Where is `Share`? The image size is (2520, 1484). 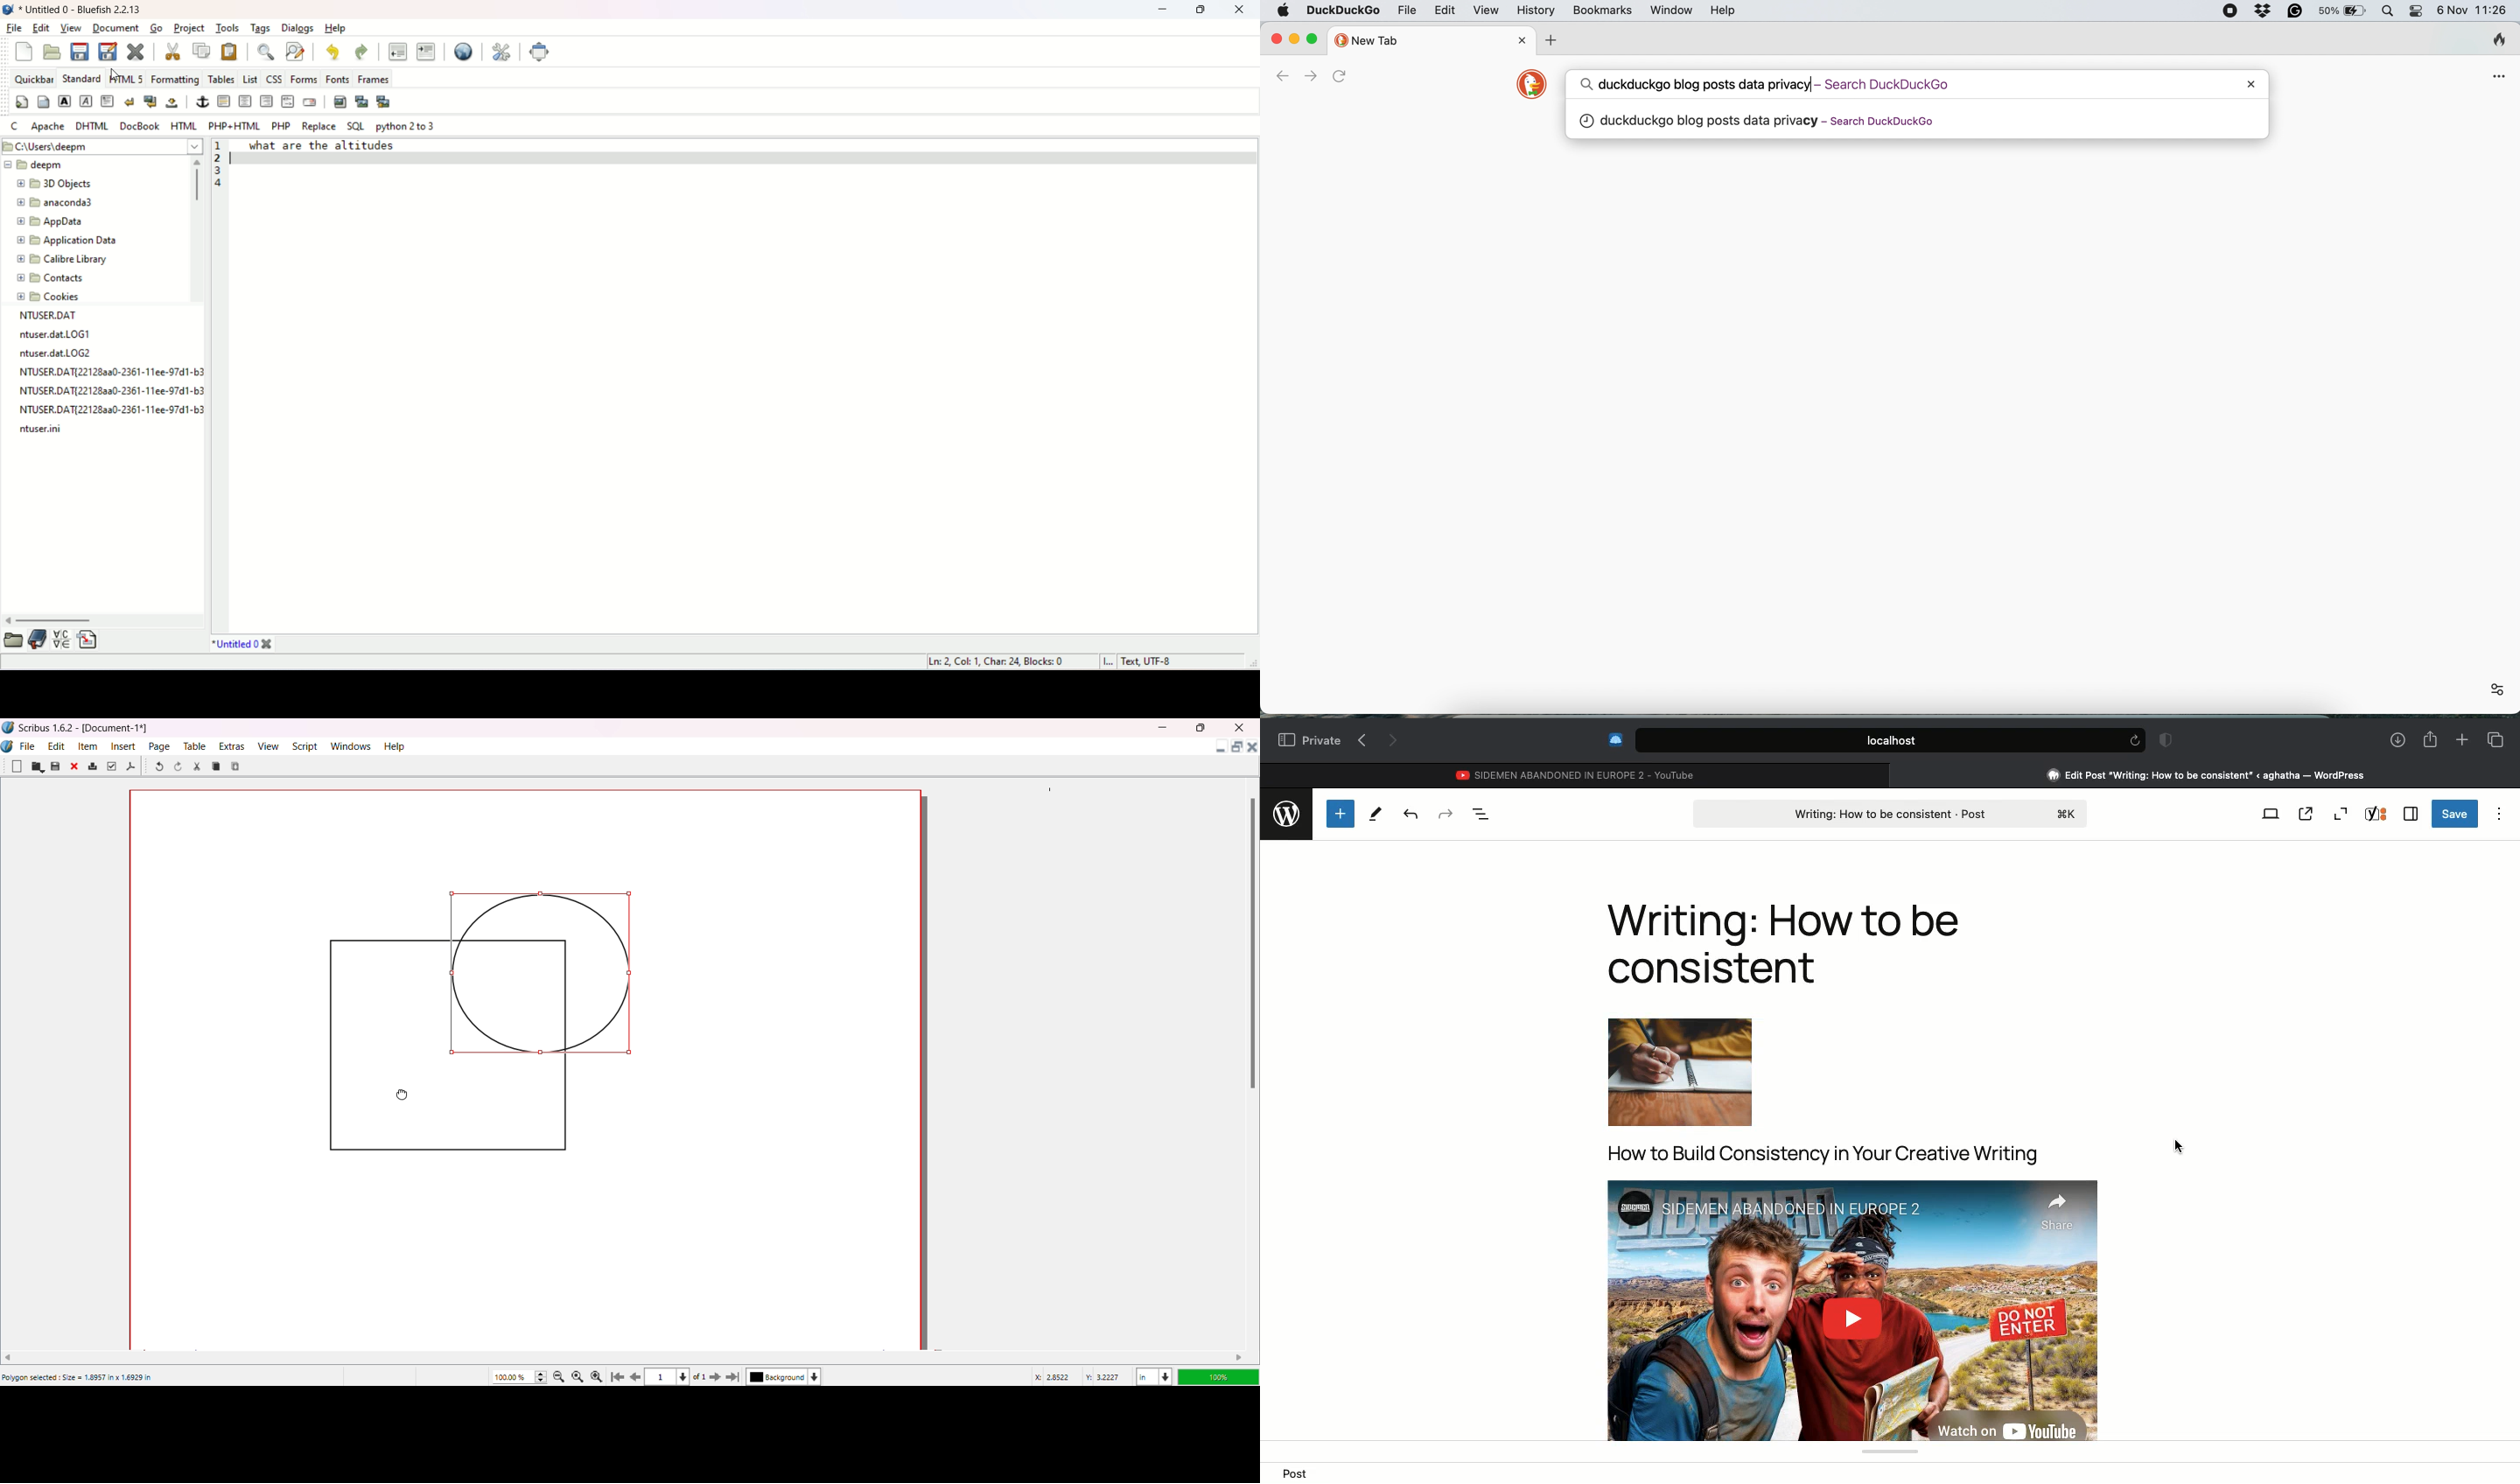 Share is located at coordinates (2430, 738).